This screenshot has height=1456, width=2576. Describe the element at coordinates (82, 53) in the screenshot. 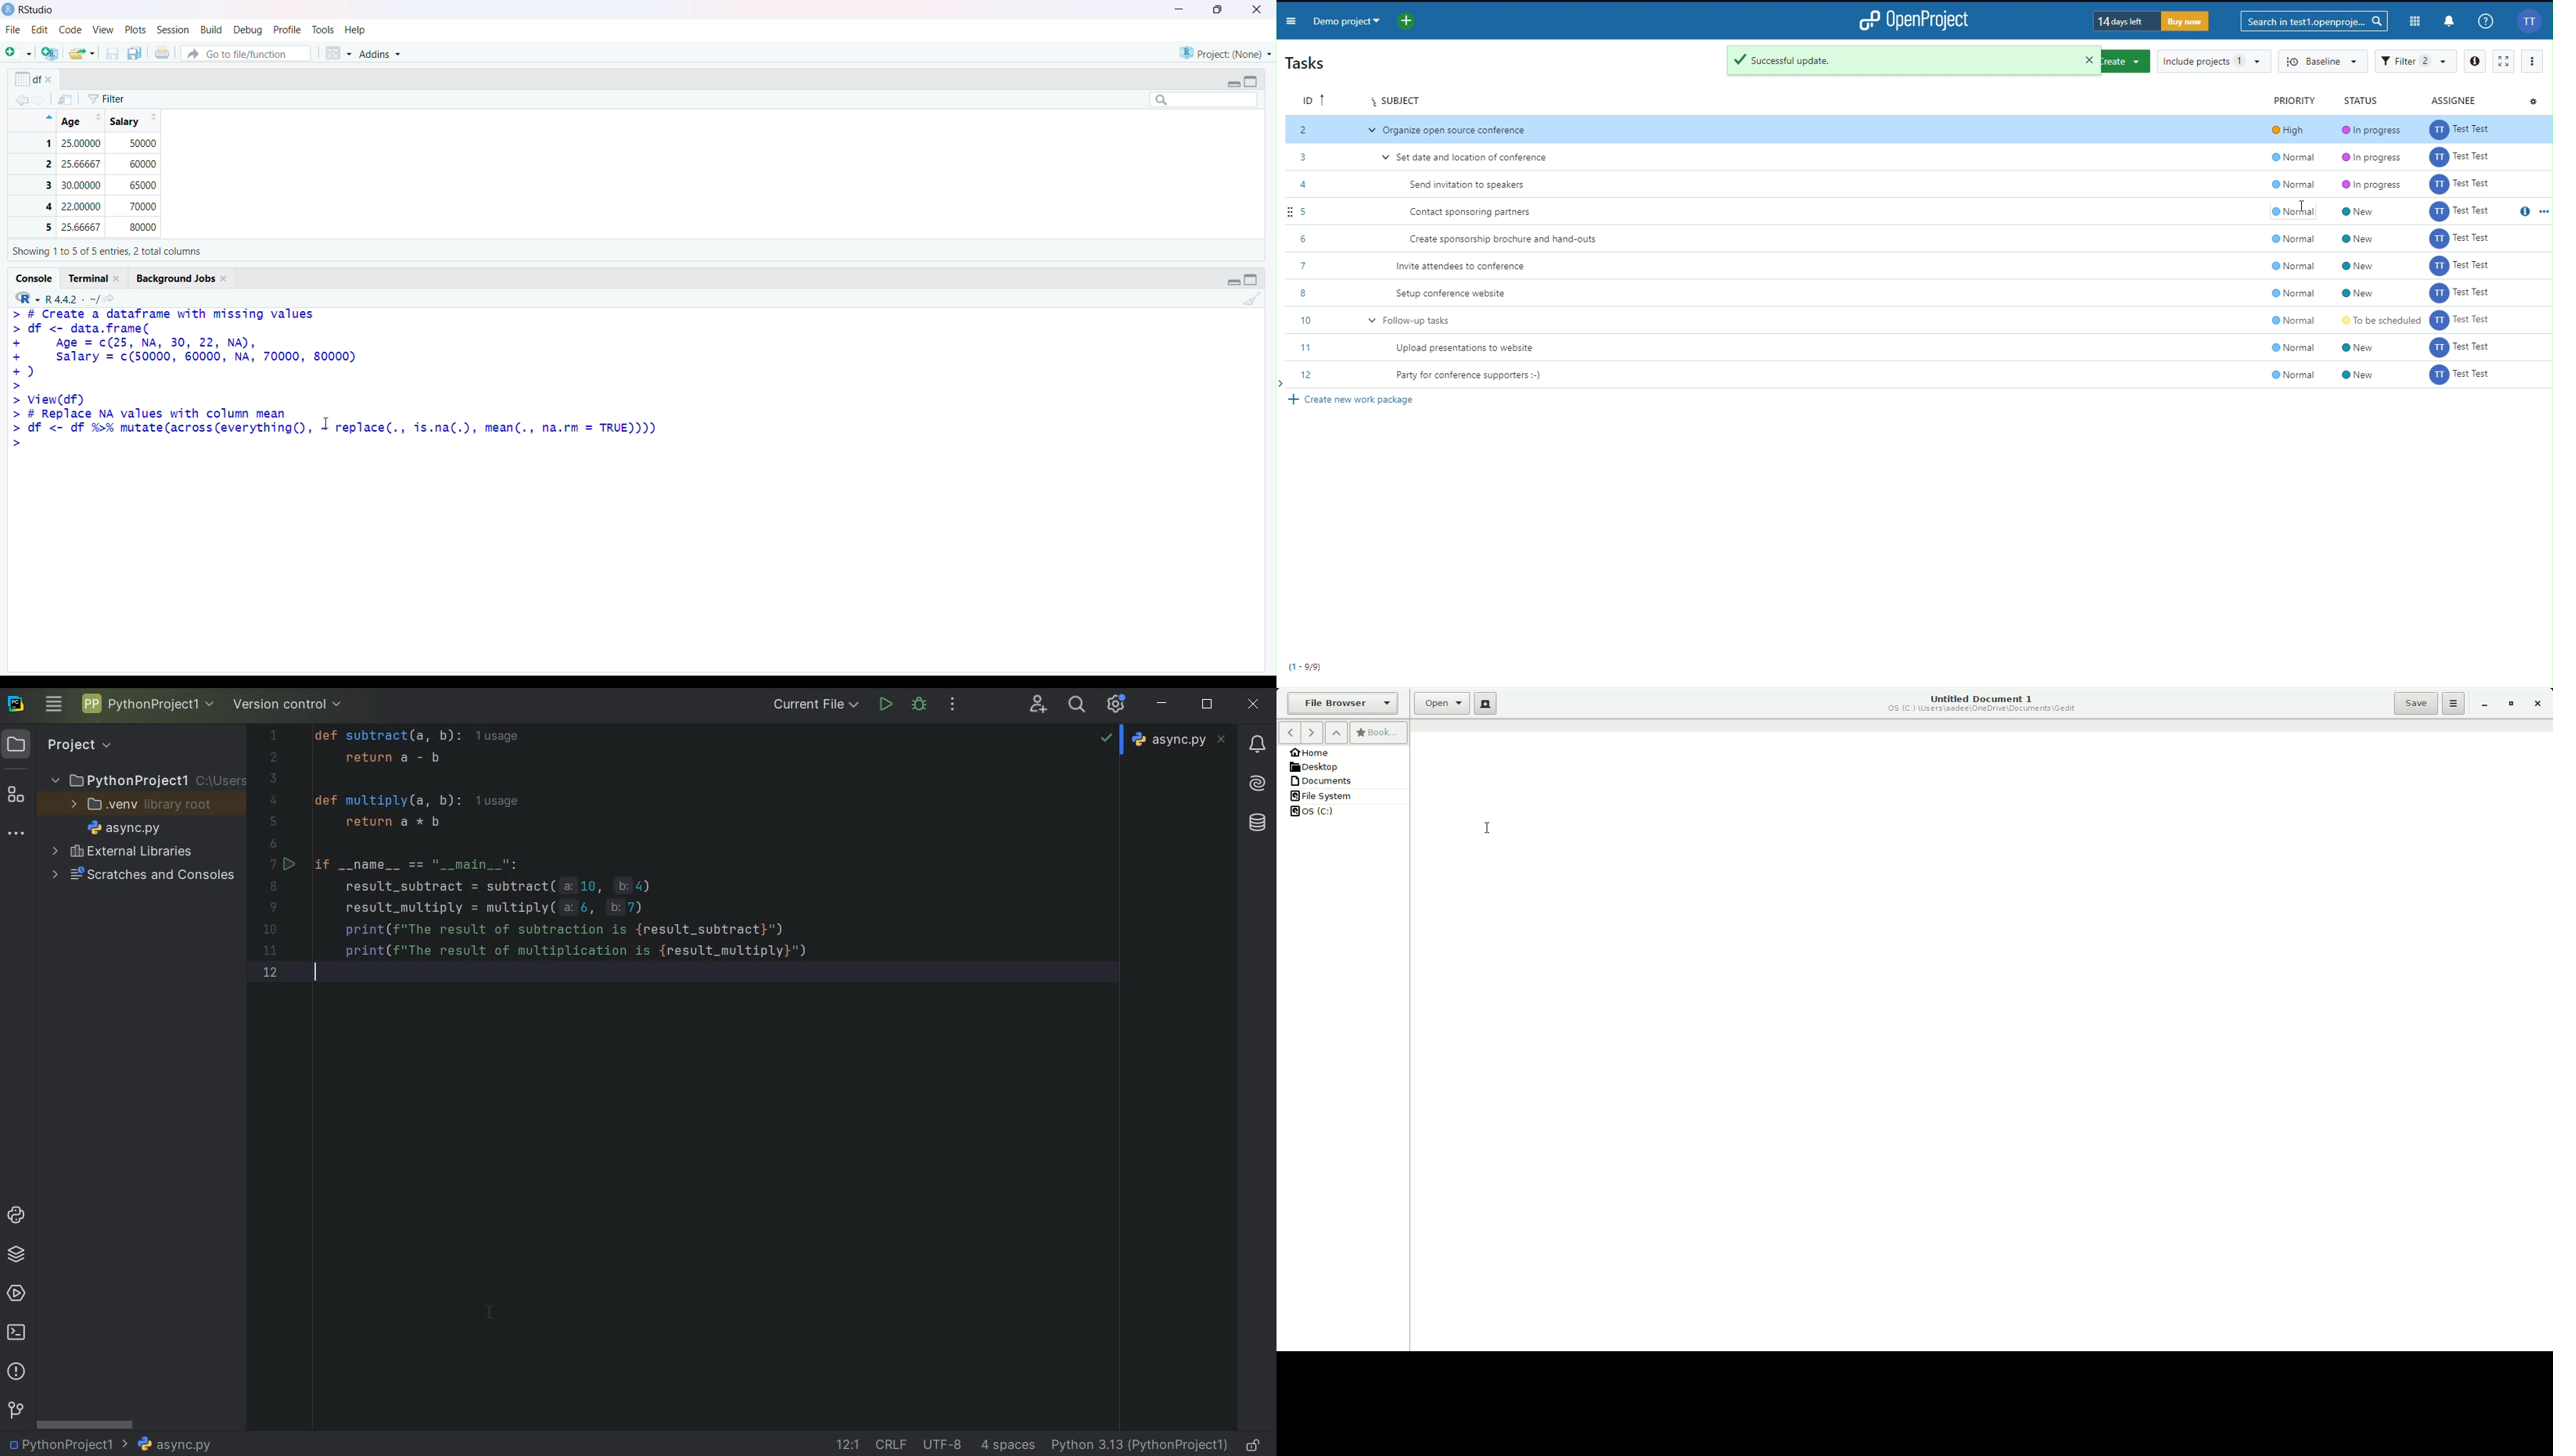

I see `Open an existing file (Ctrl + O)` at that location.